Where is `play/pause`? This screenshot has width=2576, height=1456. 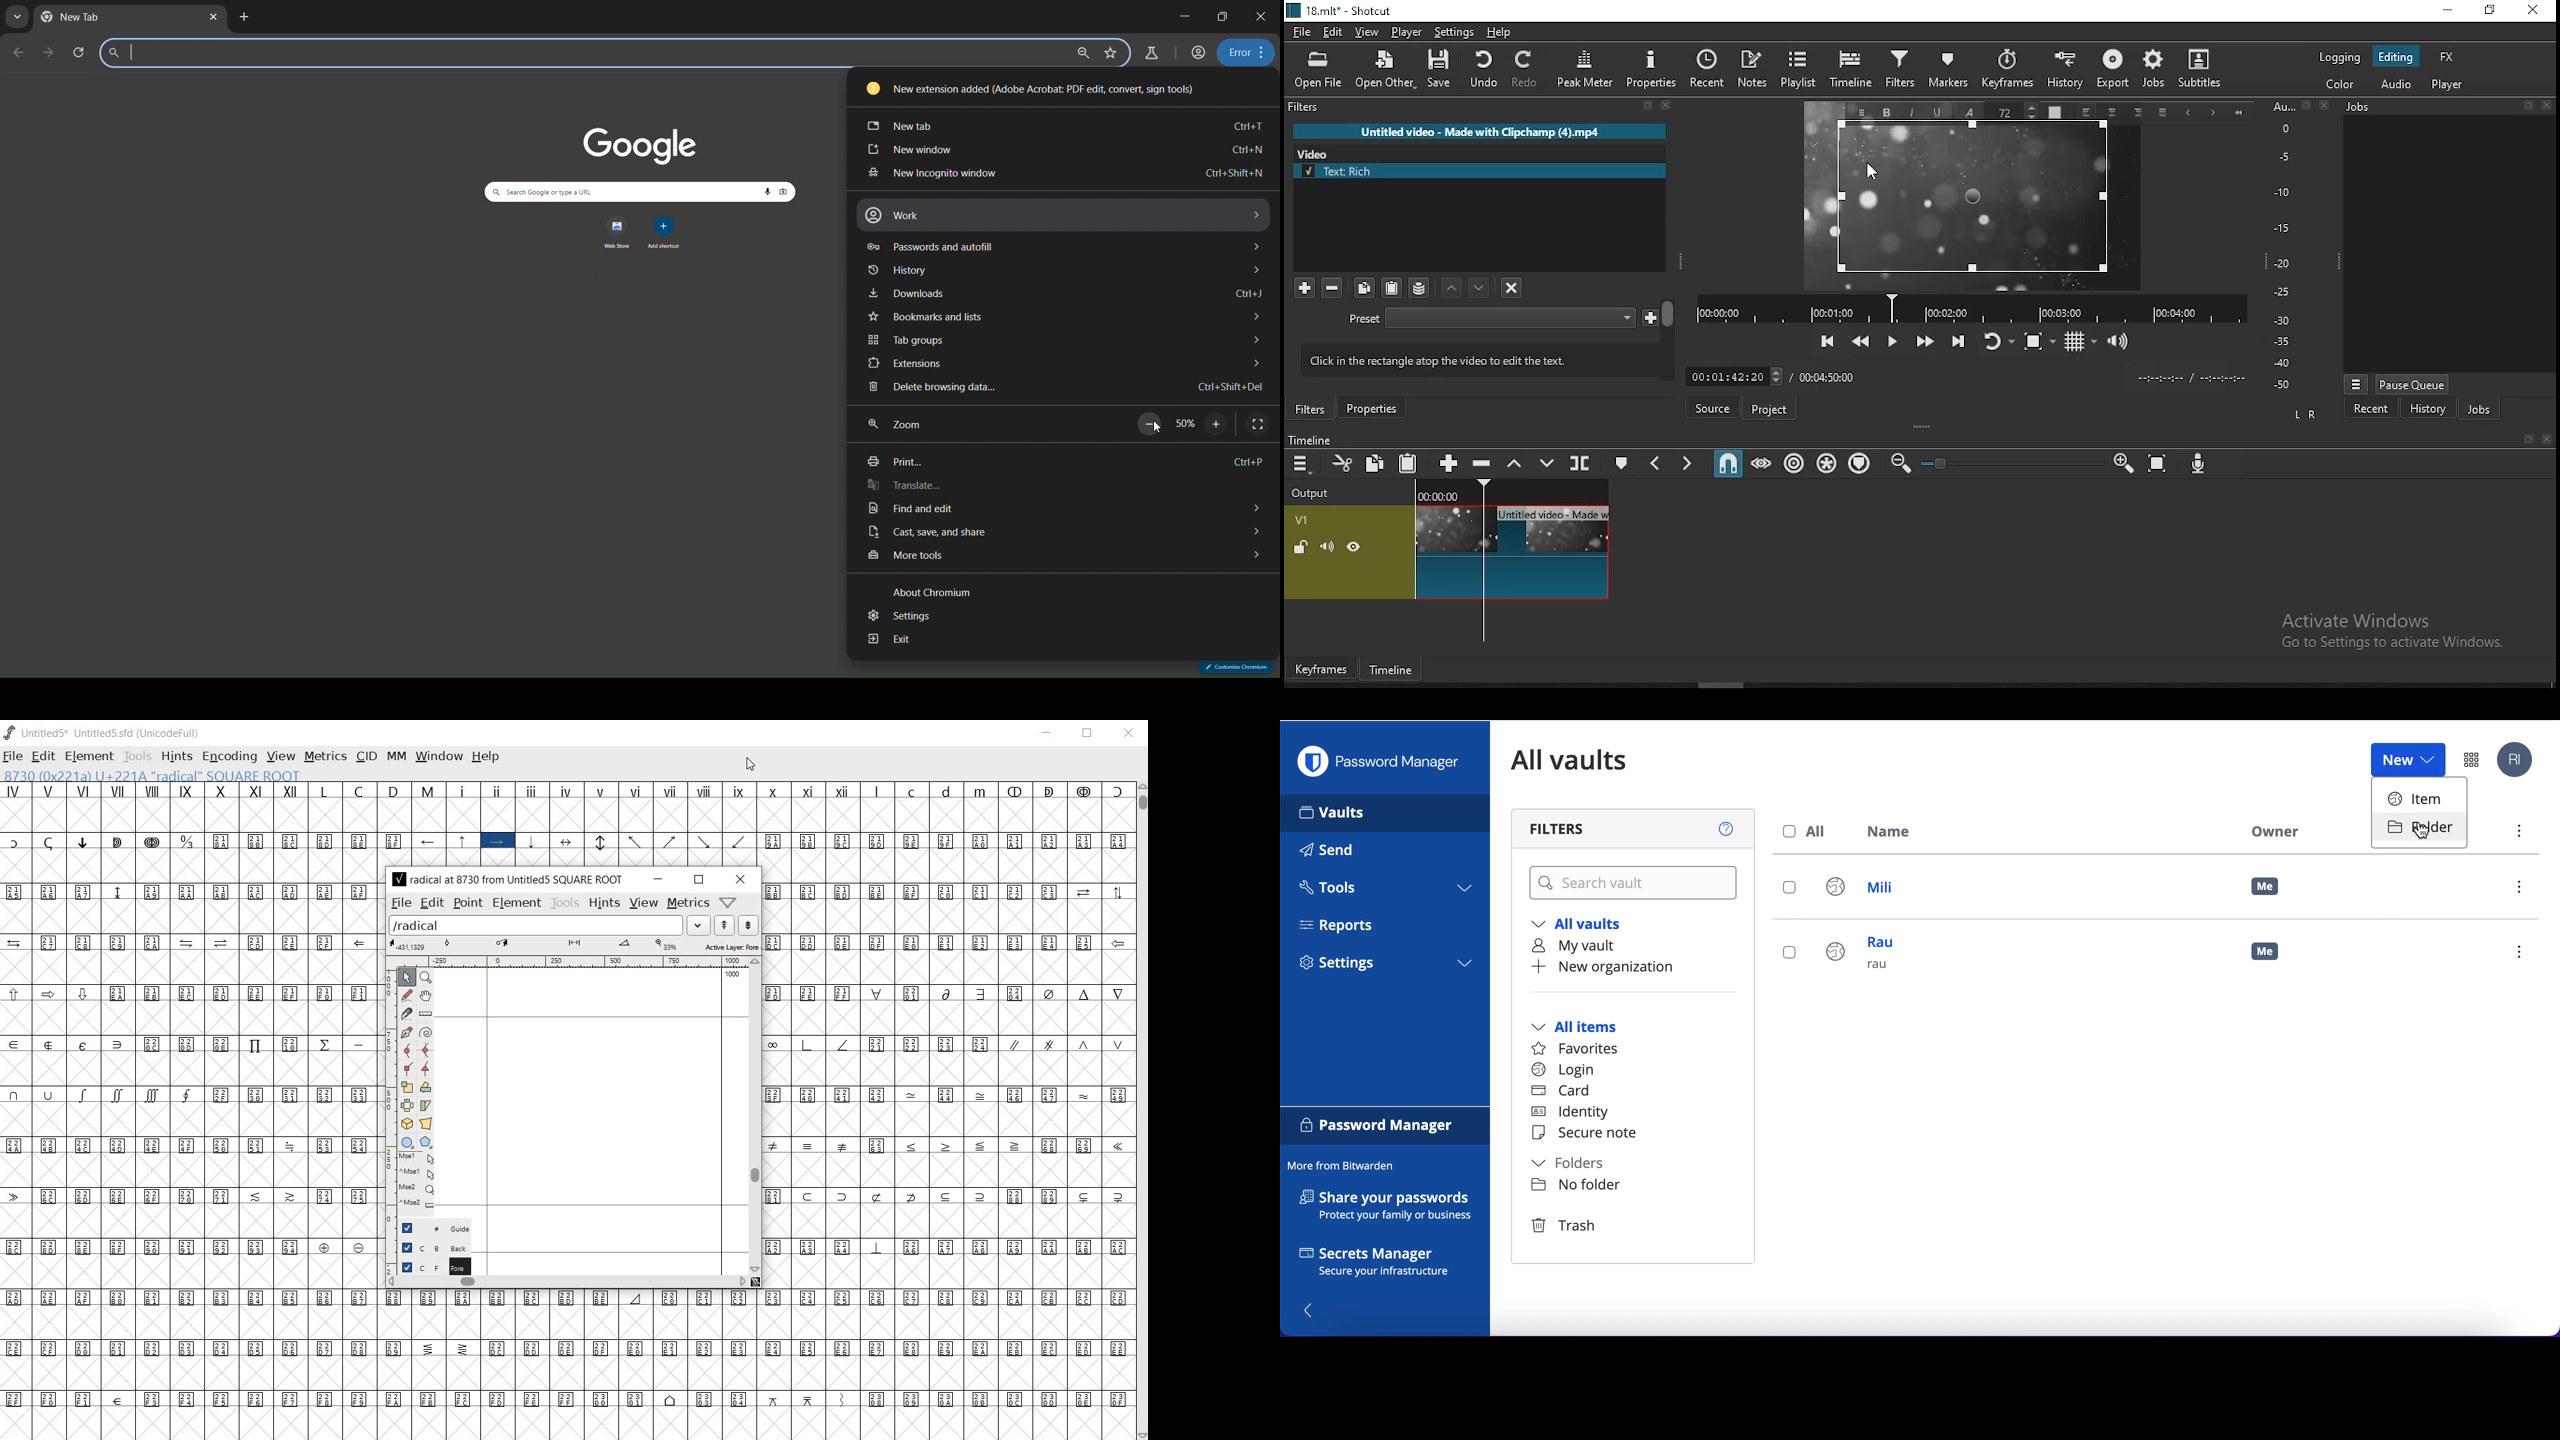 play/pause is located at coordinates (1894, 342).